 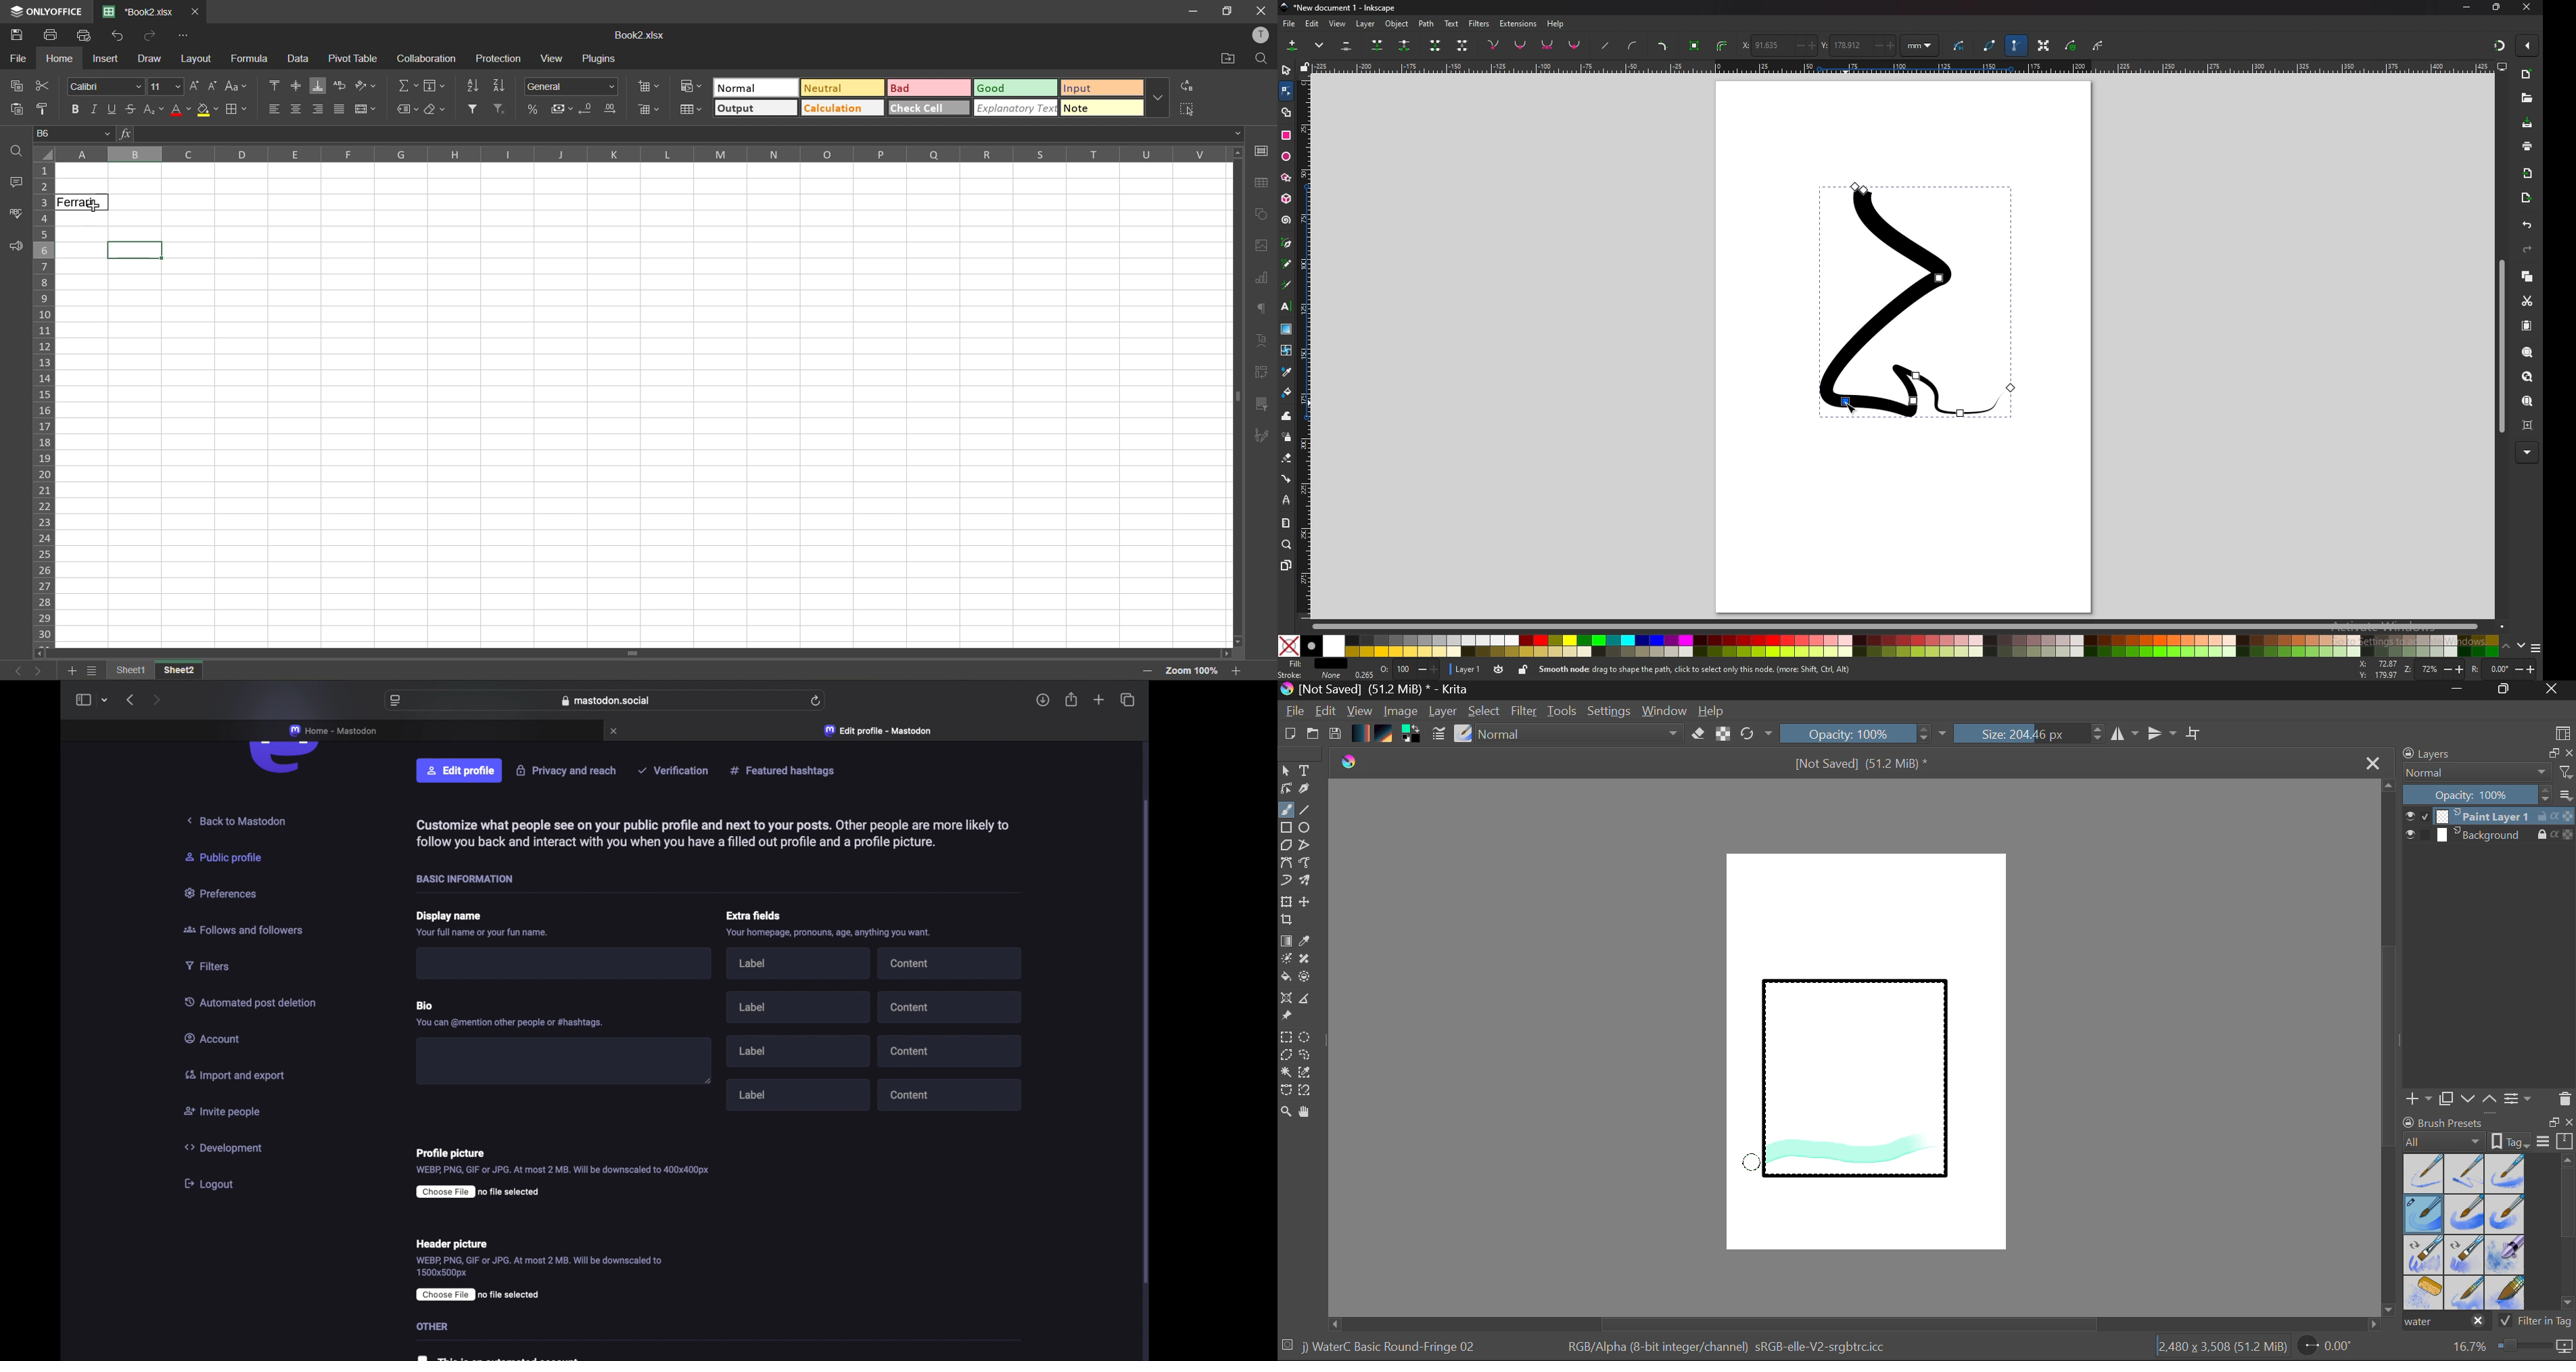 I want to click on normal, so click(x=756, y=87).